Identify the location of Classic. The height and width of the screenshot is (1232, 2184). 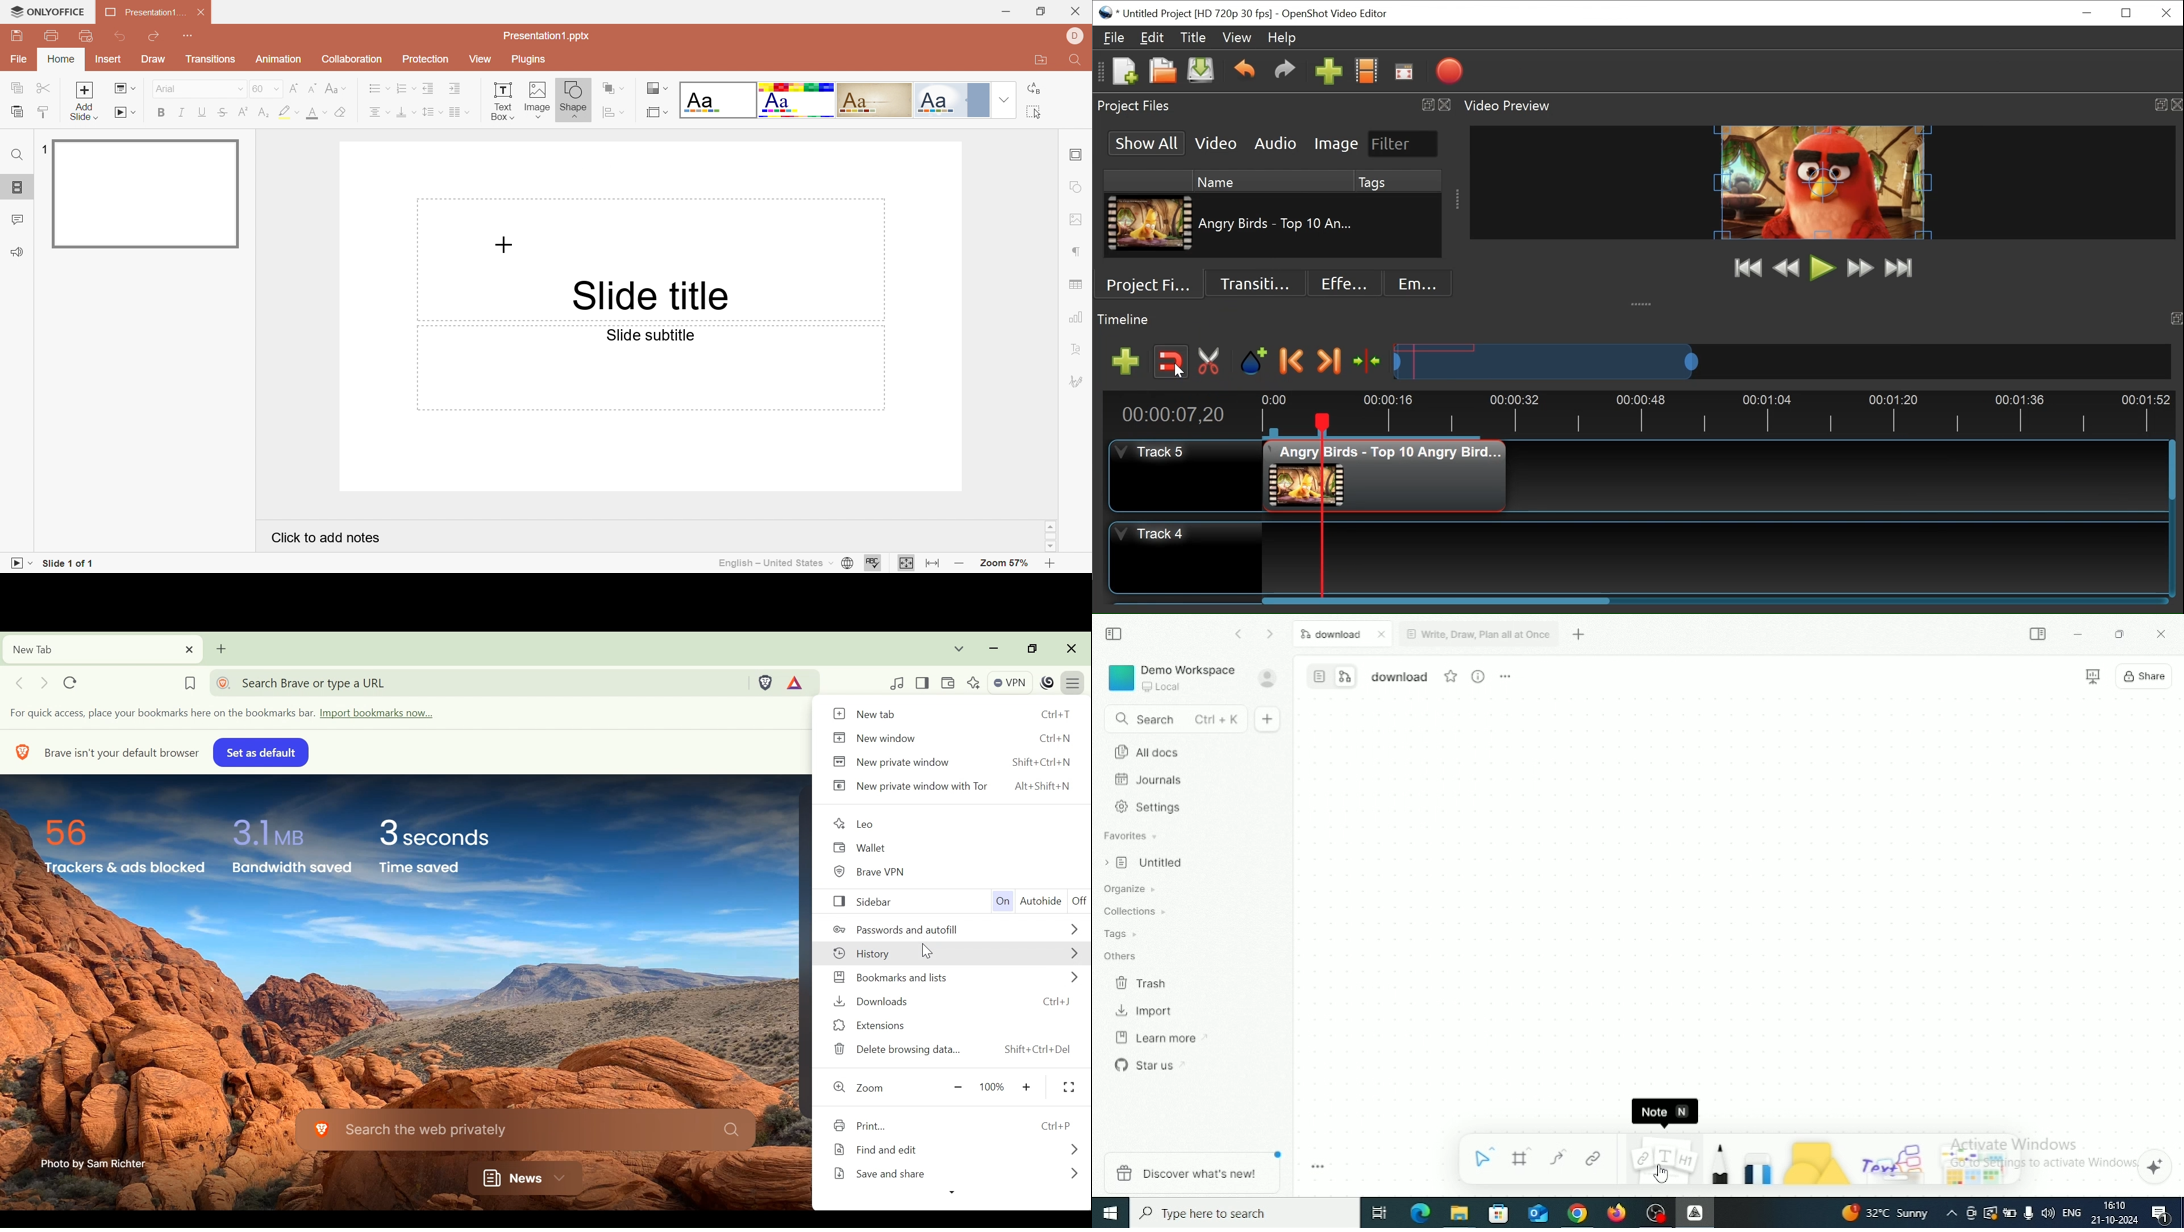
(874, 100).